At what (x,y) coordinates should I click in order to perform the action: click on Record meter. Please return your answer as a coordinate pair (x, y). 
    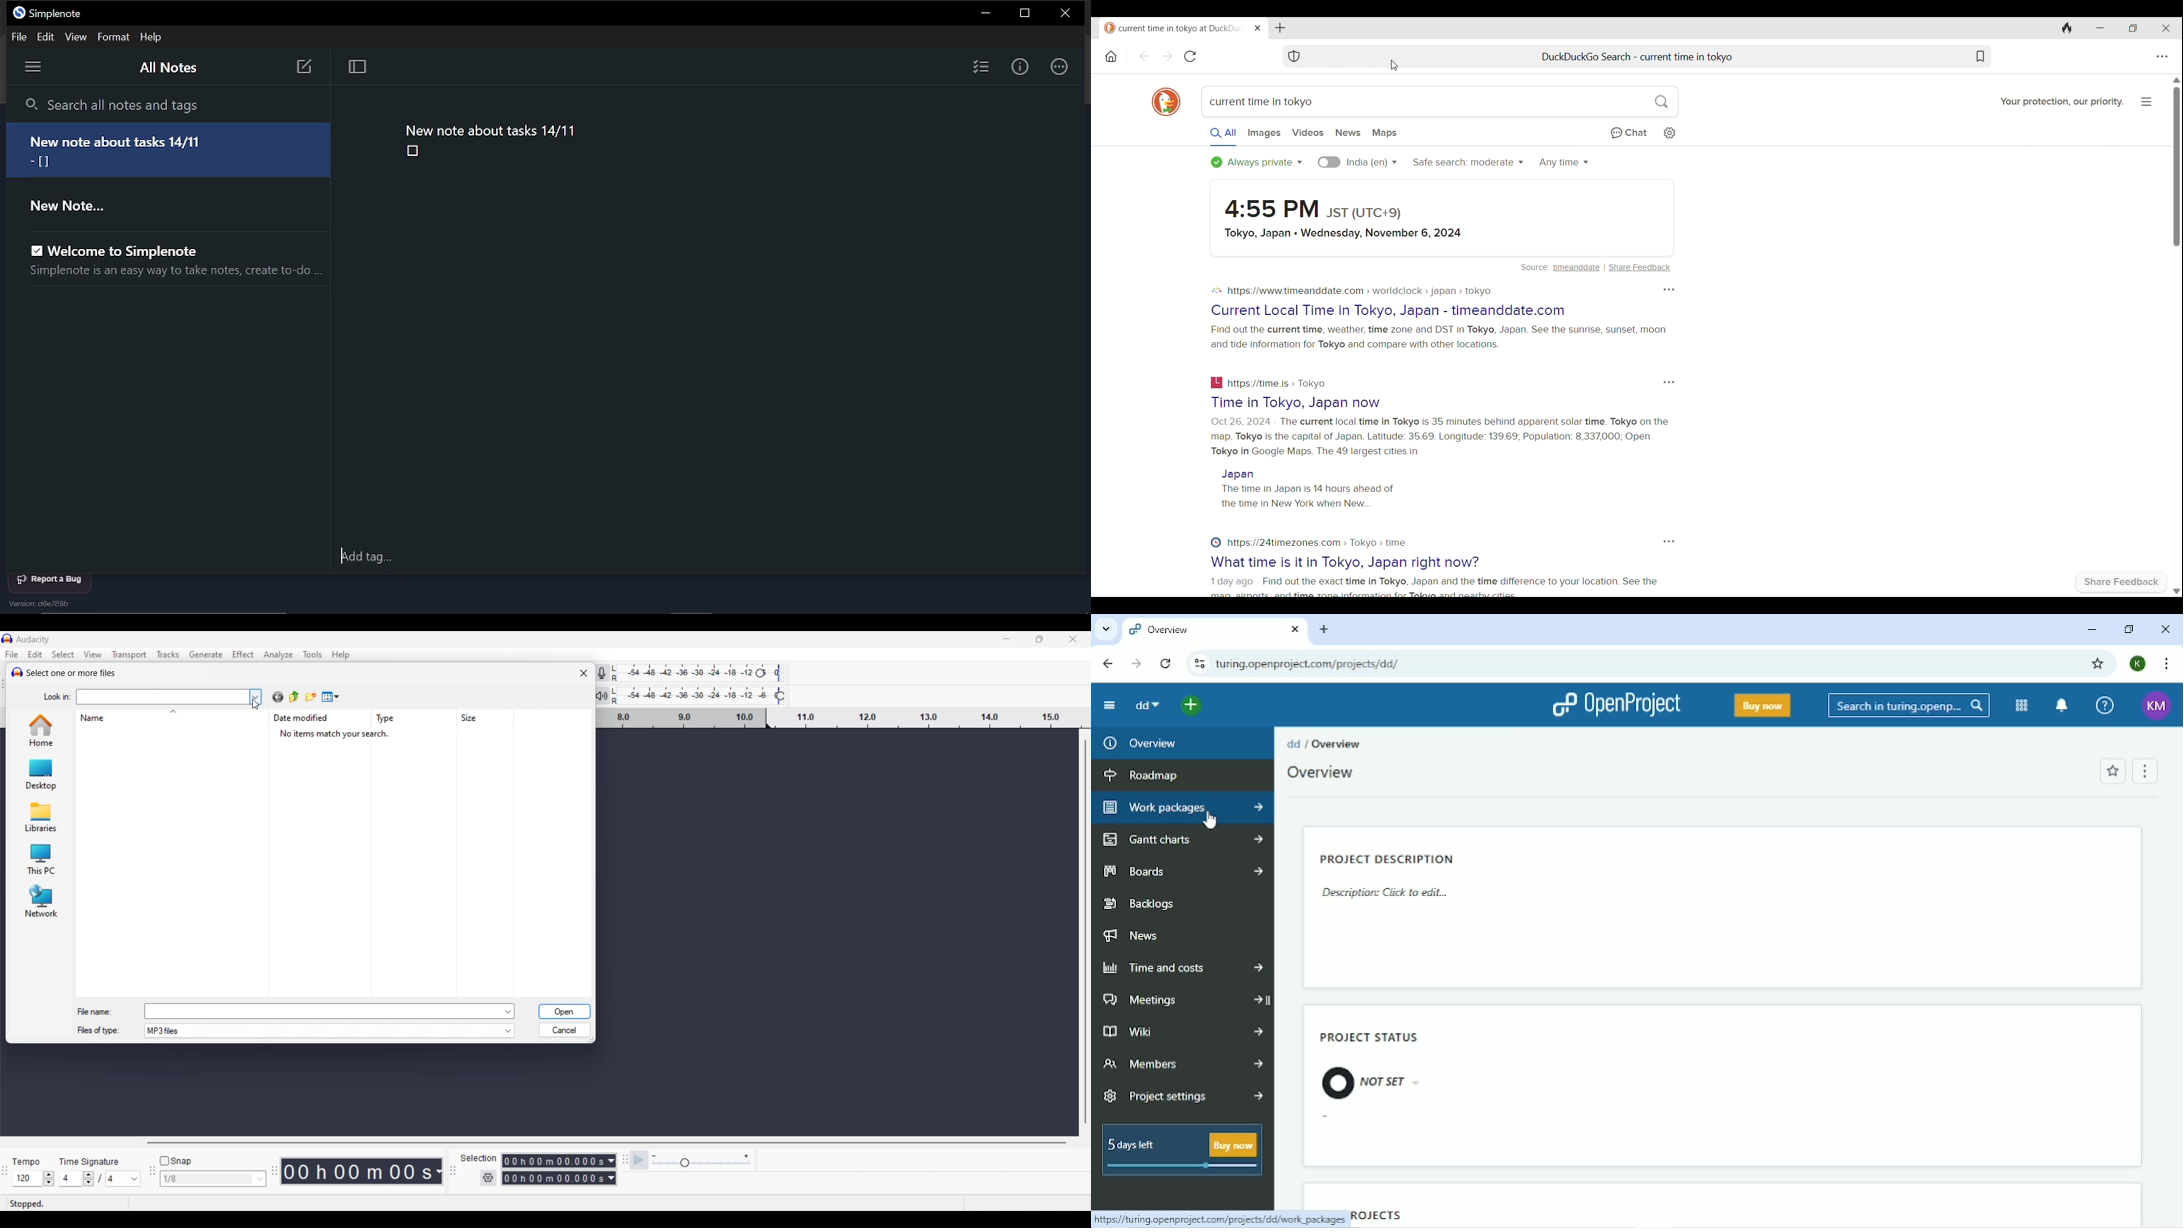
    Looking at the image, I should click on (609, 673).